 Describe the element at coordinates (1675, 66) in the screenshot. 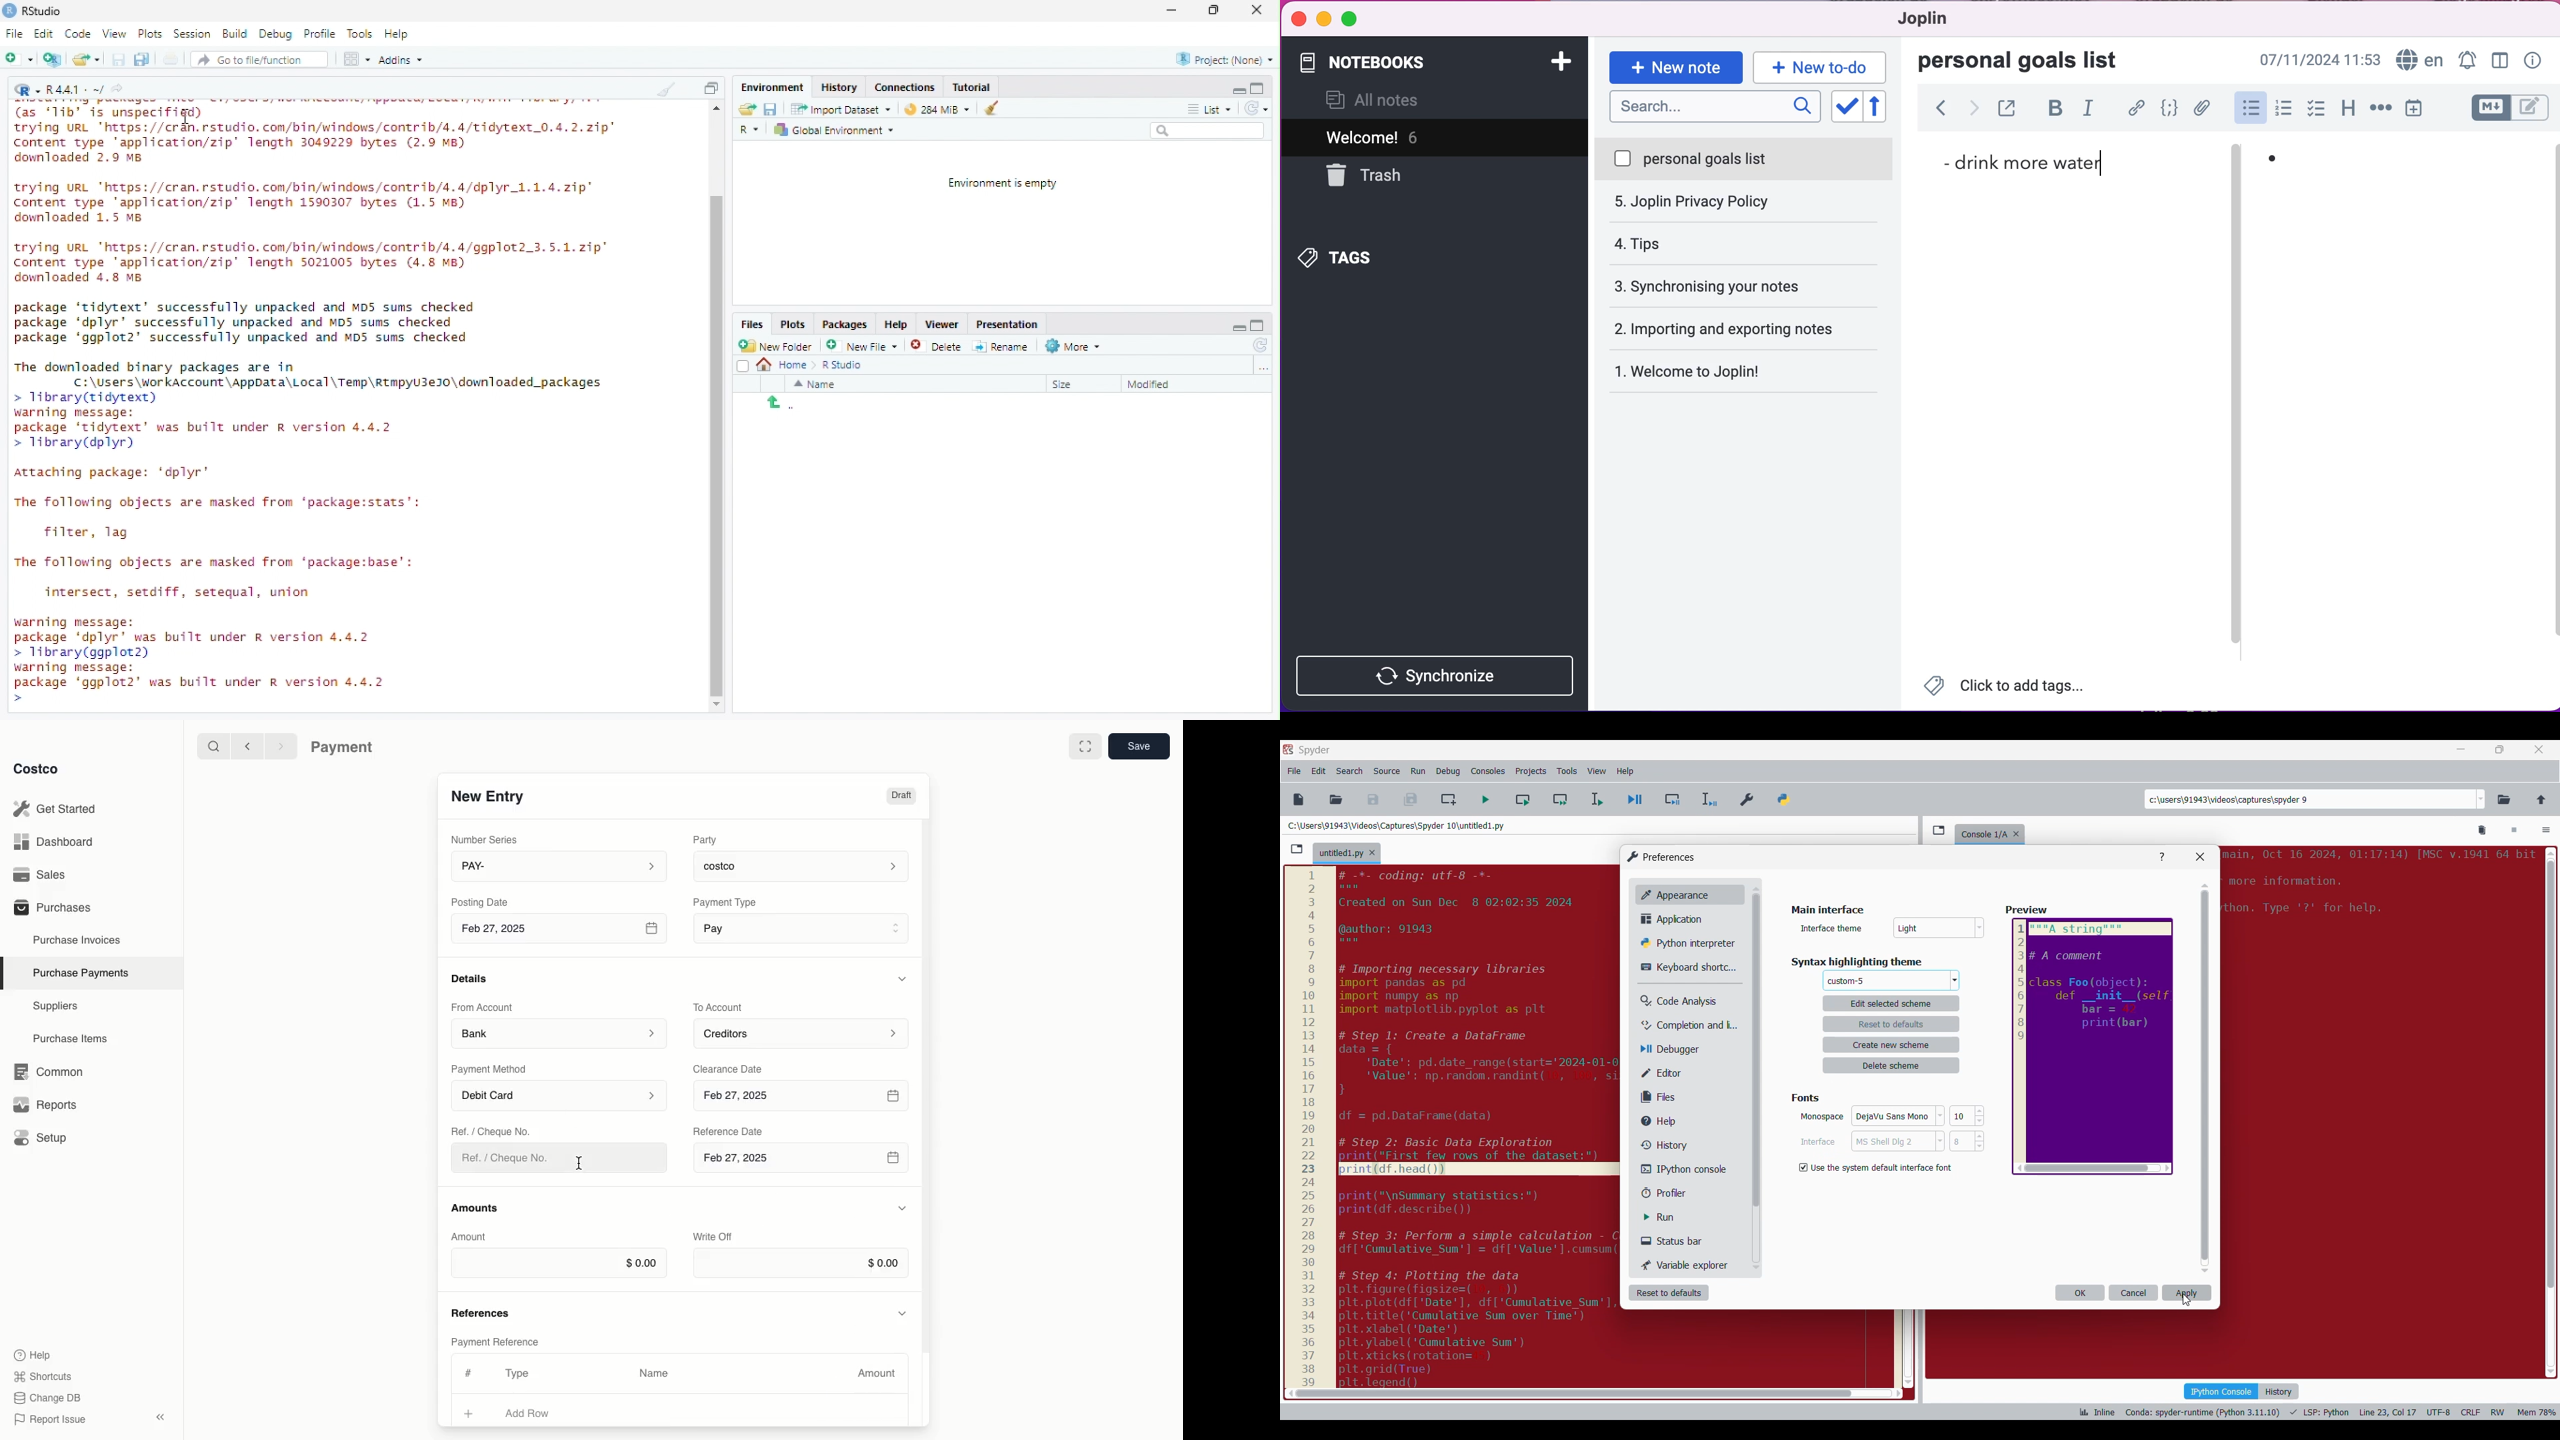

I see `new note` at that location.